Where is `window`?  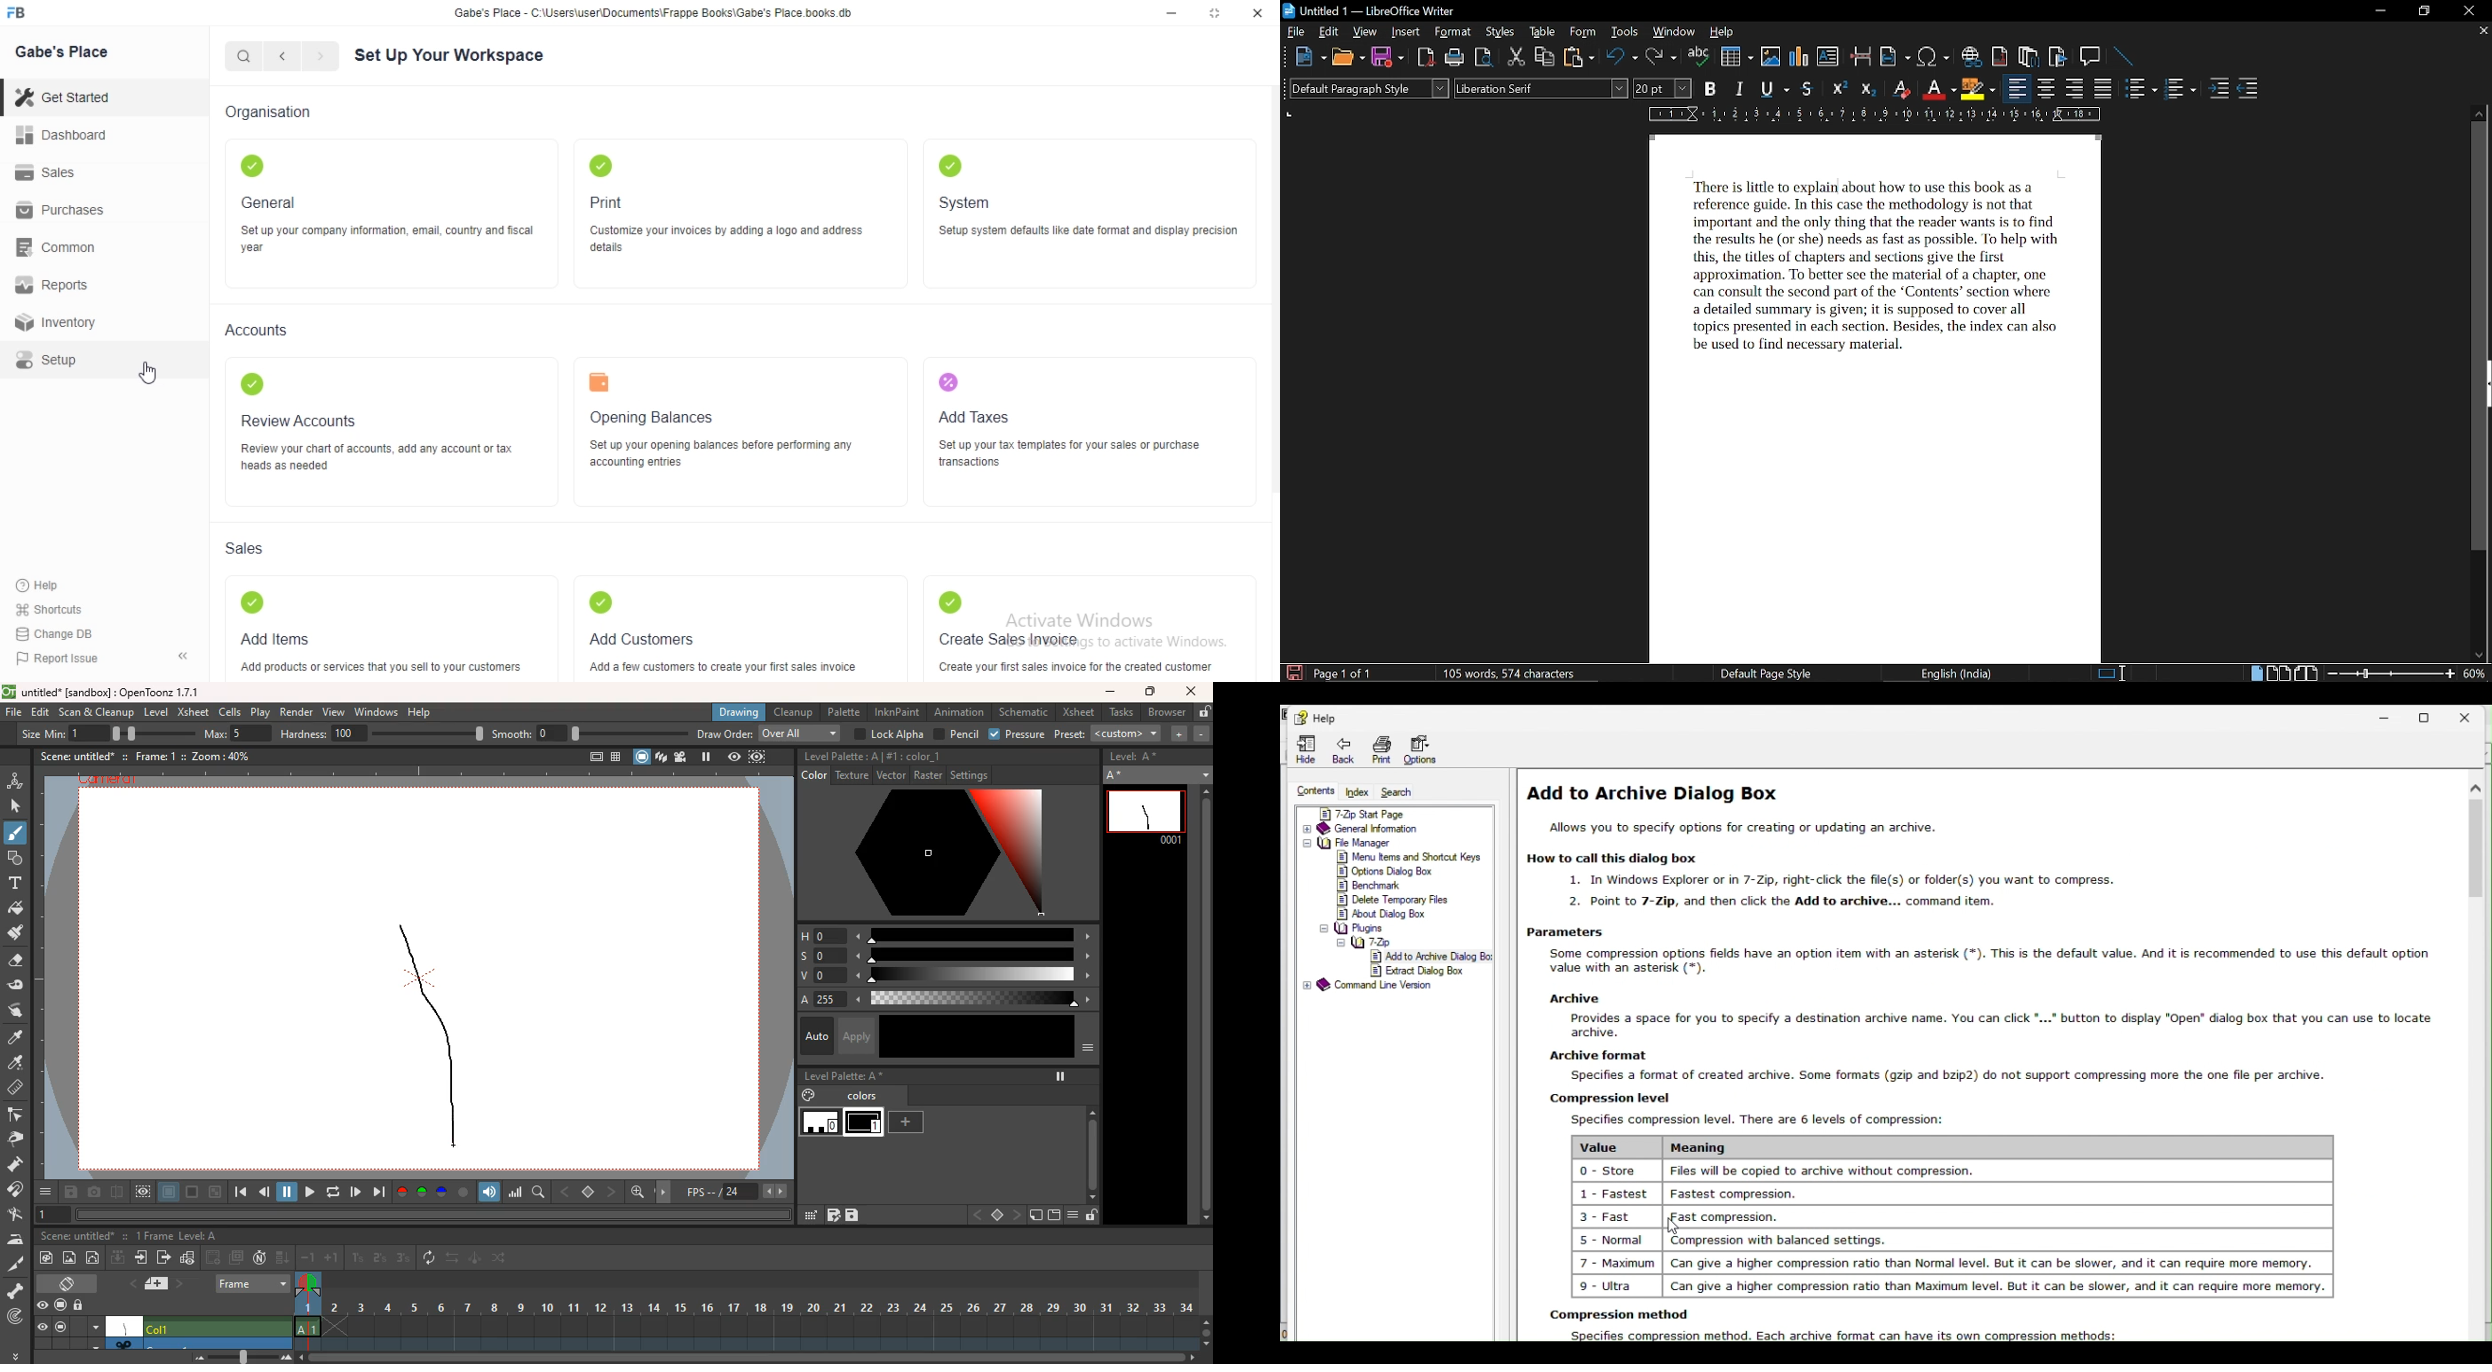
window is located at coordinates (1674, 33).